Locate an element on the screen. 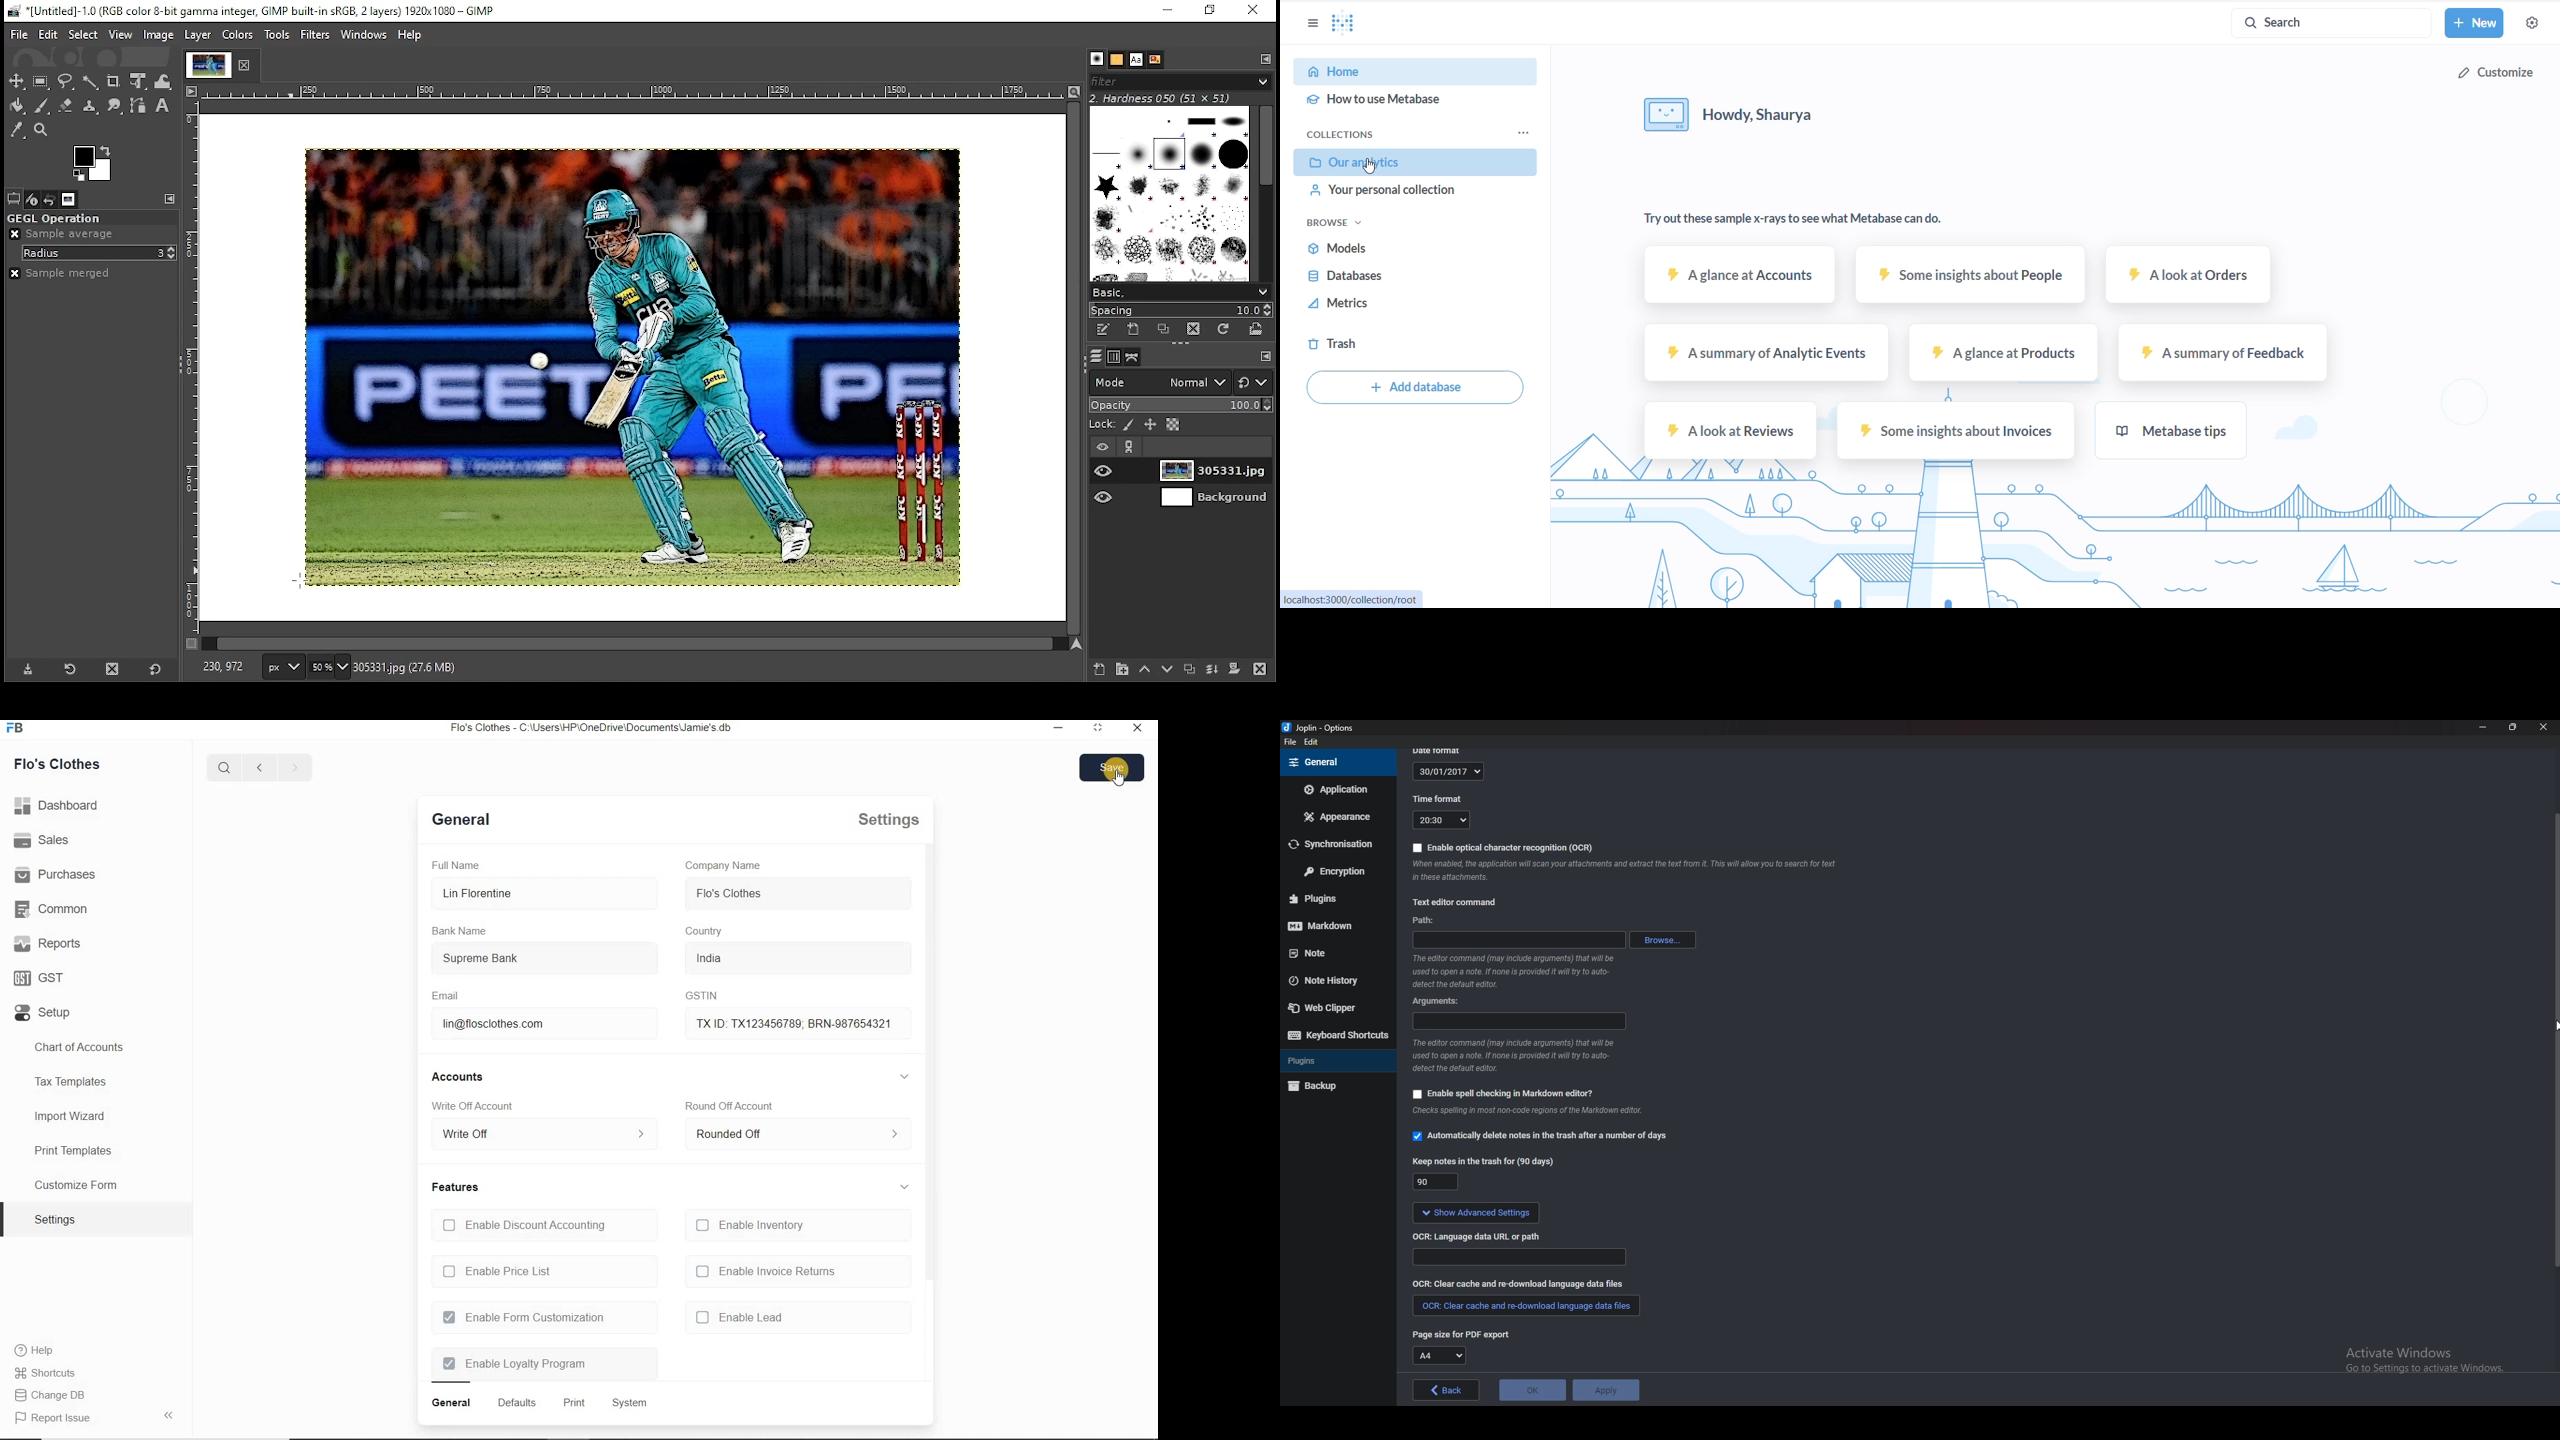  minimize is located at coordinates (1099, 730).